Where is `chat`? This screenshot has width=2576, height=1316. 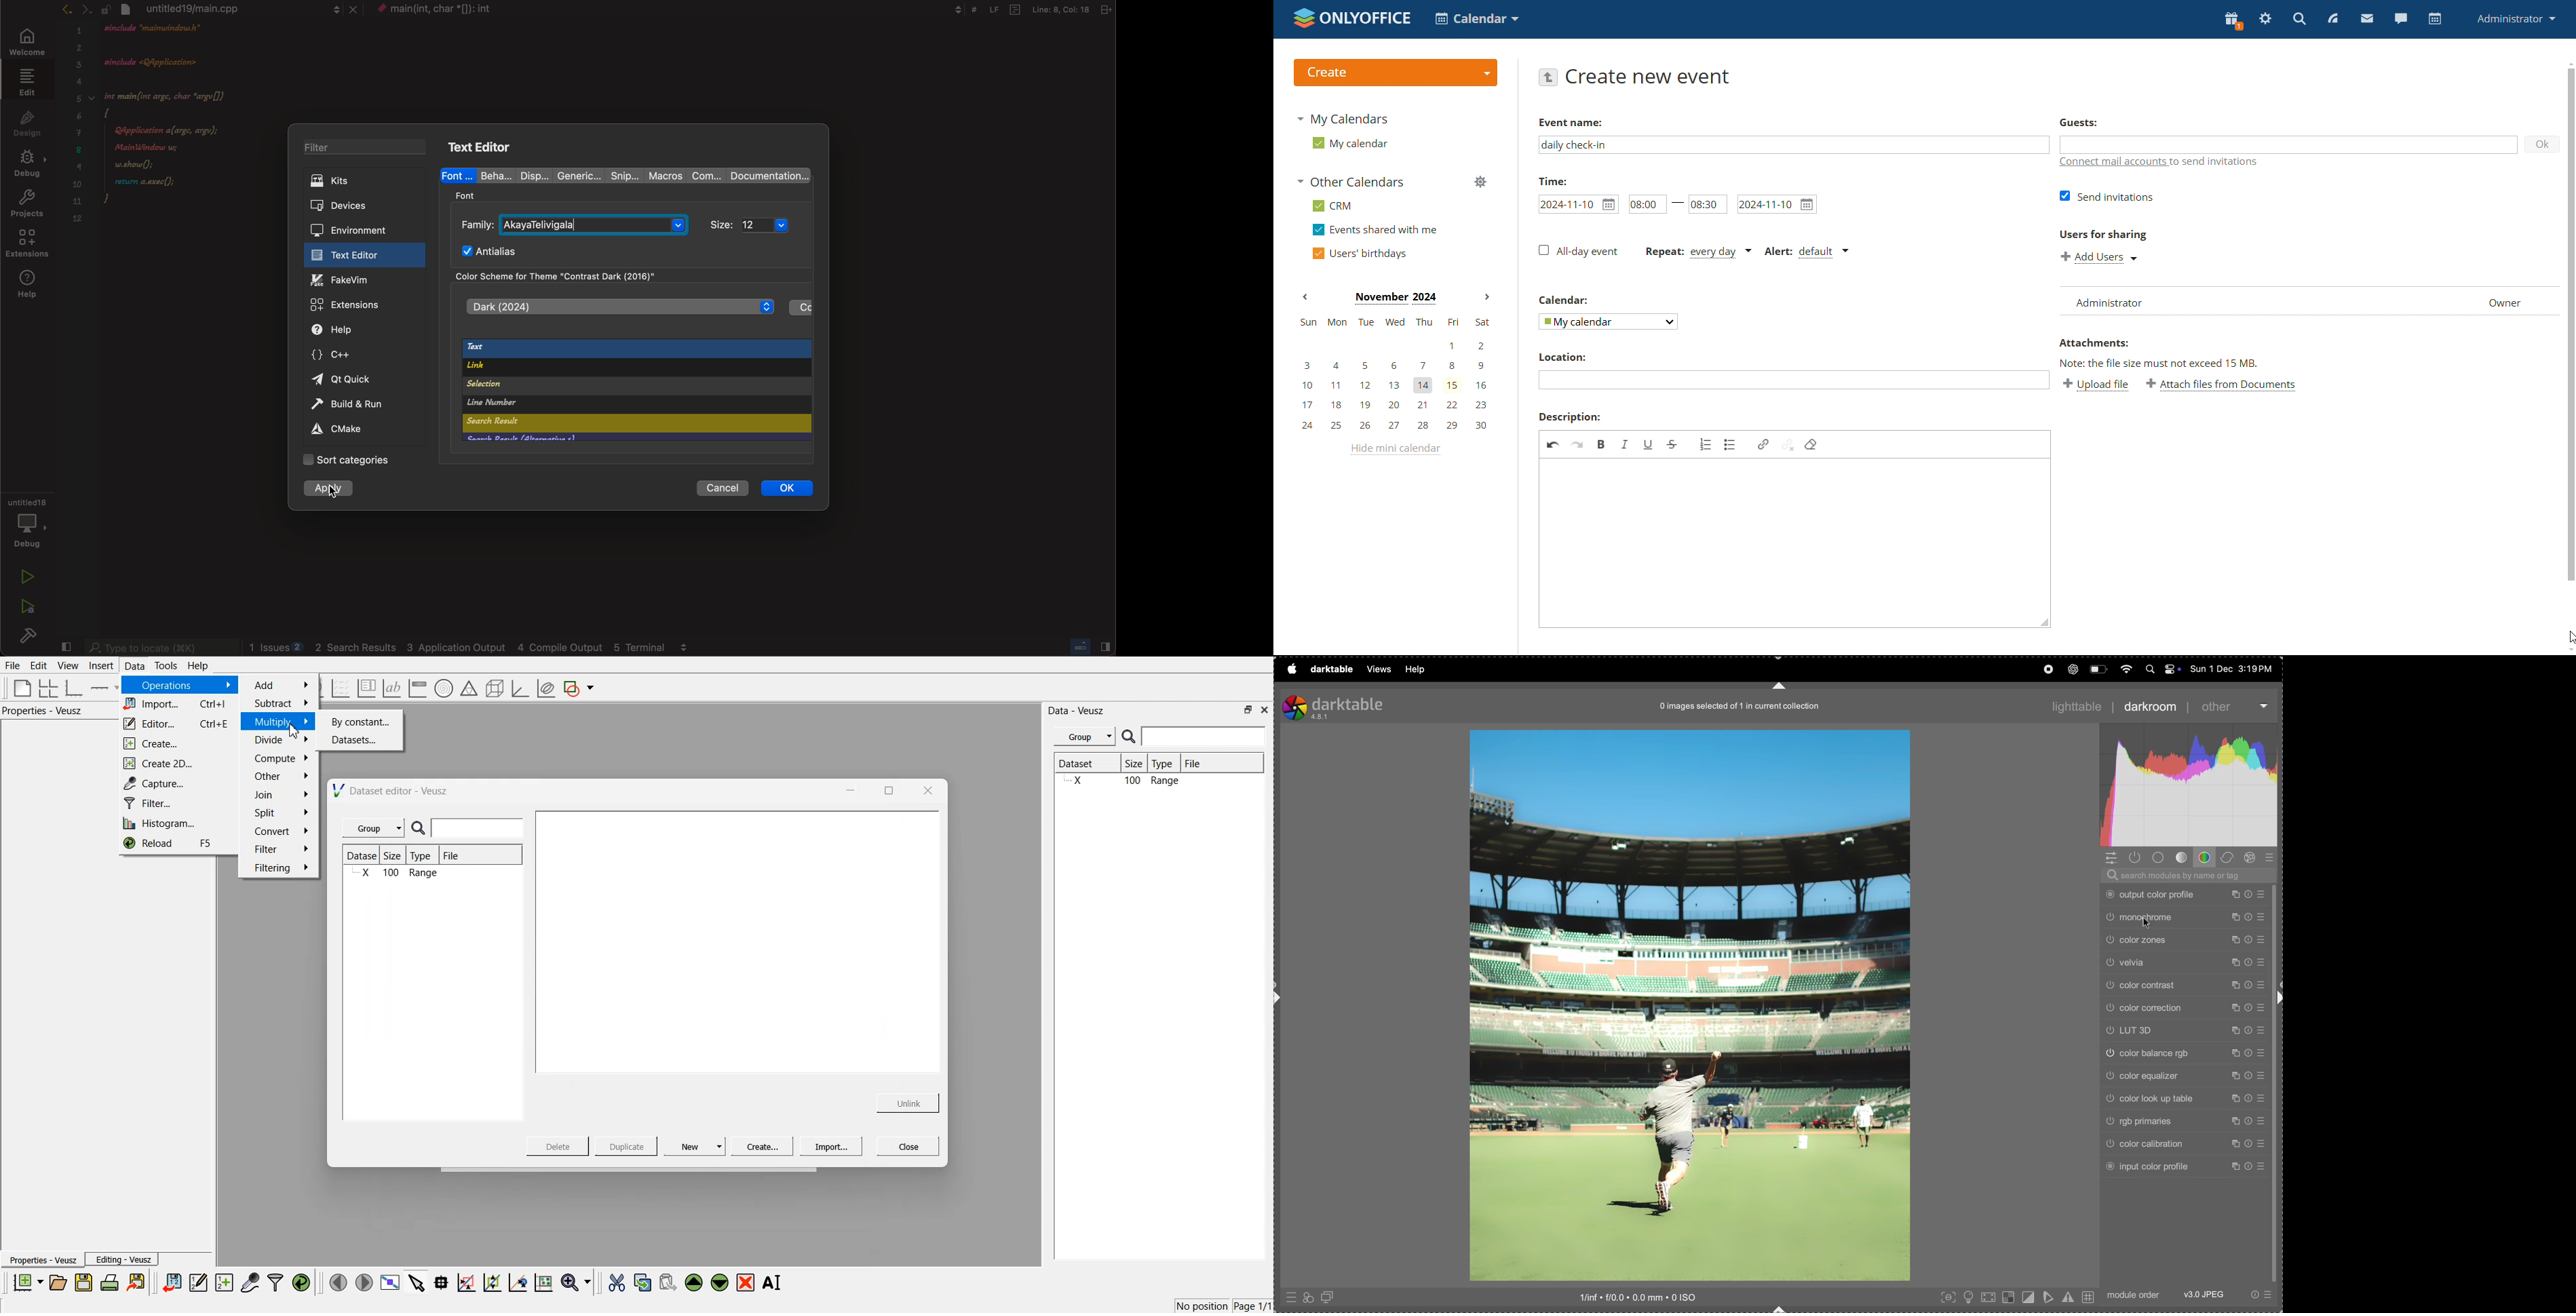 chat is located at coordinates (2400, 18).